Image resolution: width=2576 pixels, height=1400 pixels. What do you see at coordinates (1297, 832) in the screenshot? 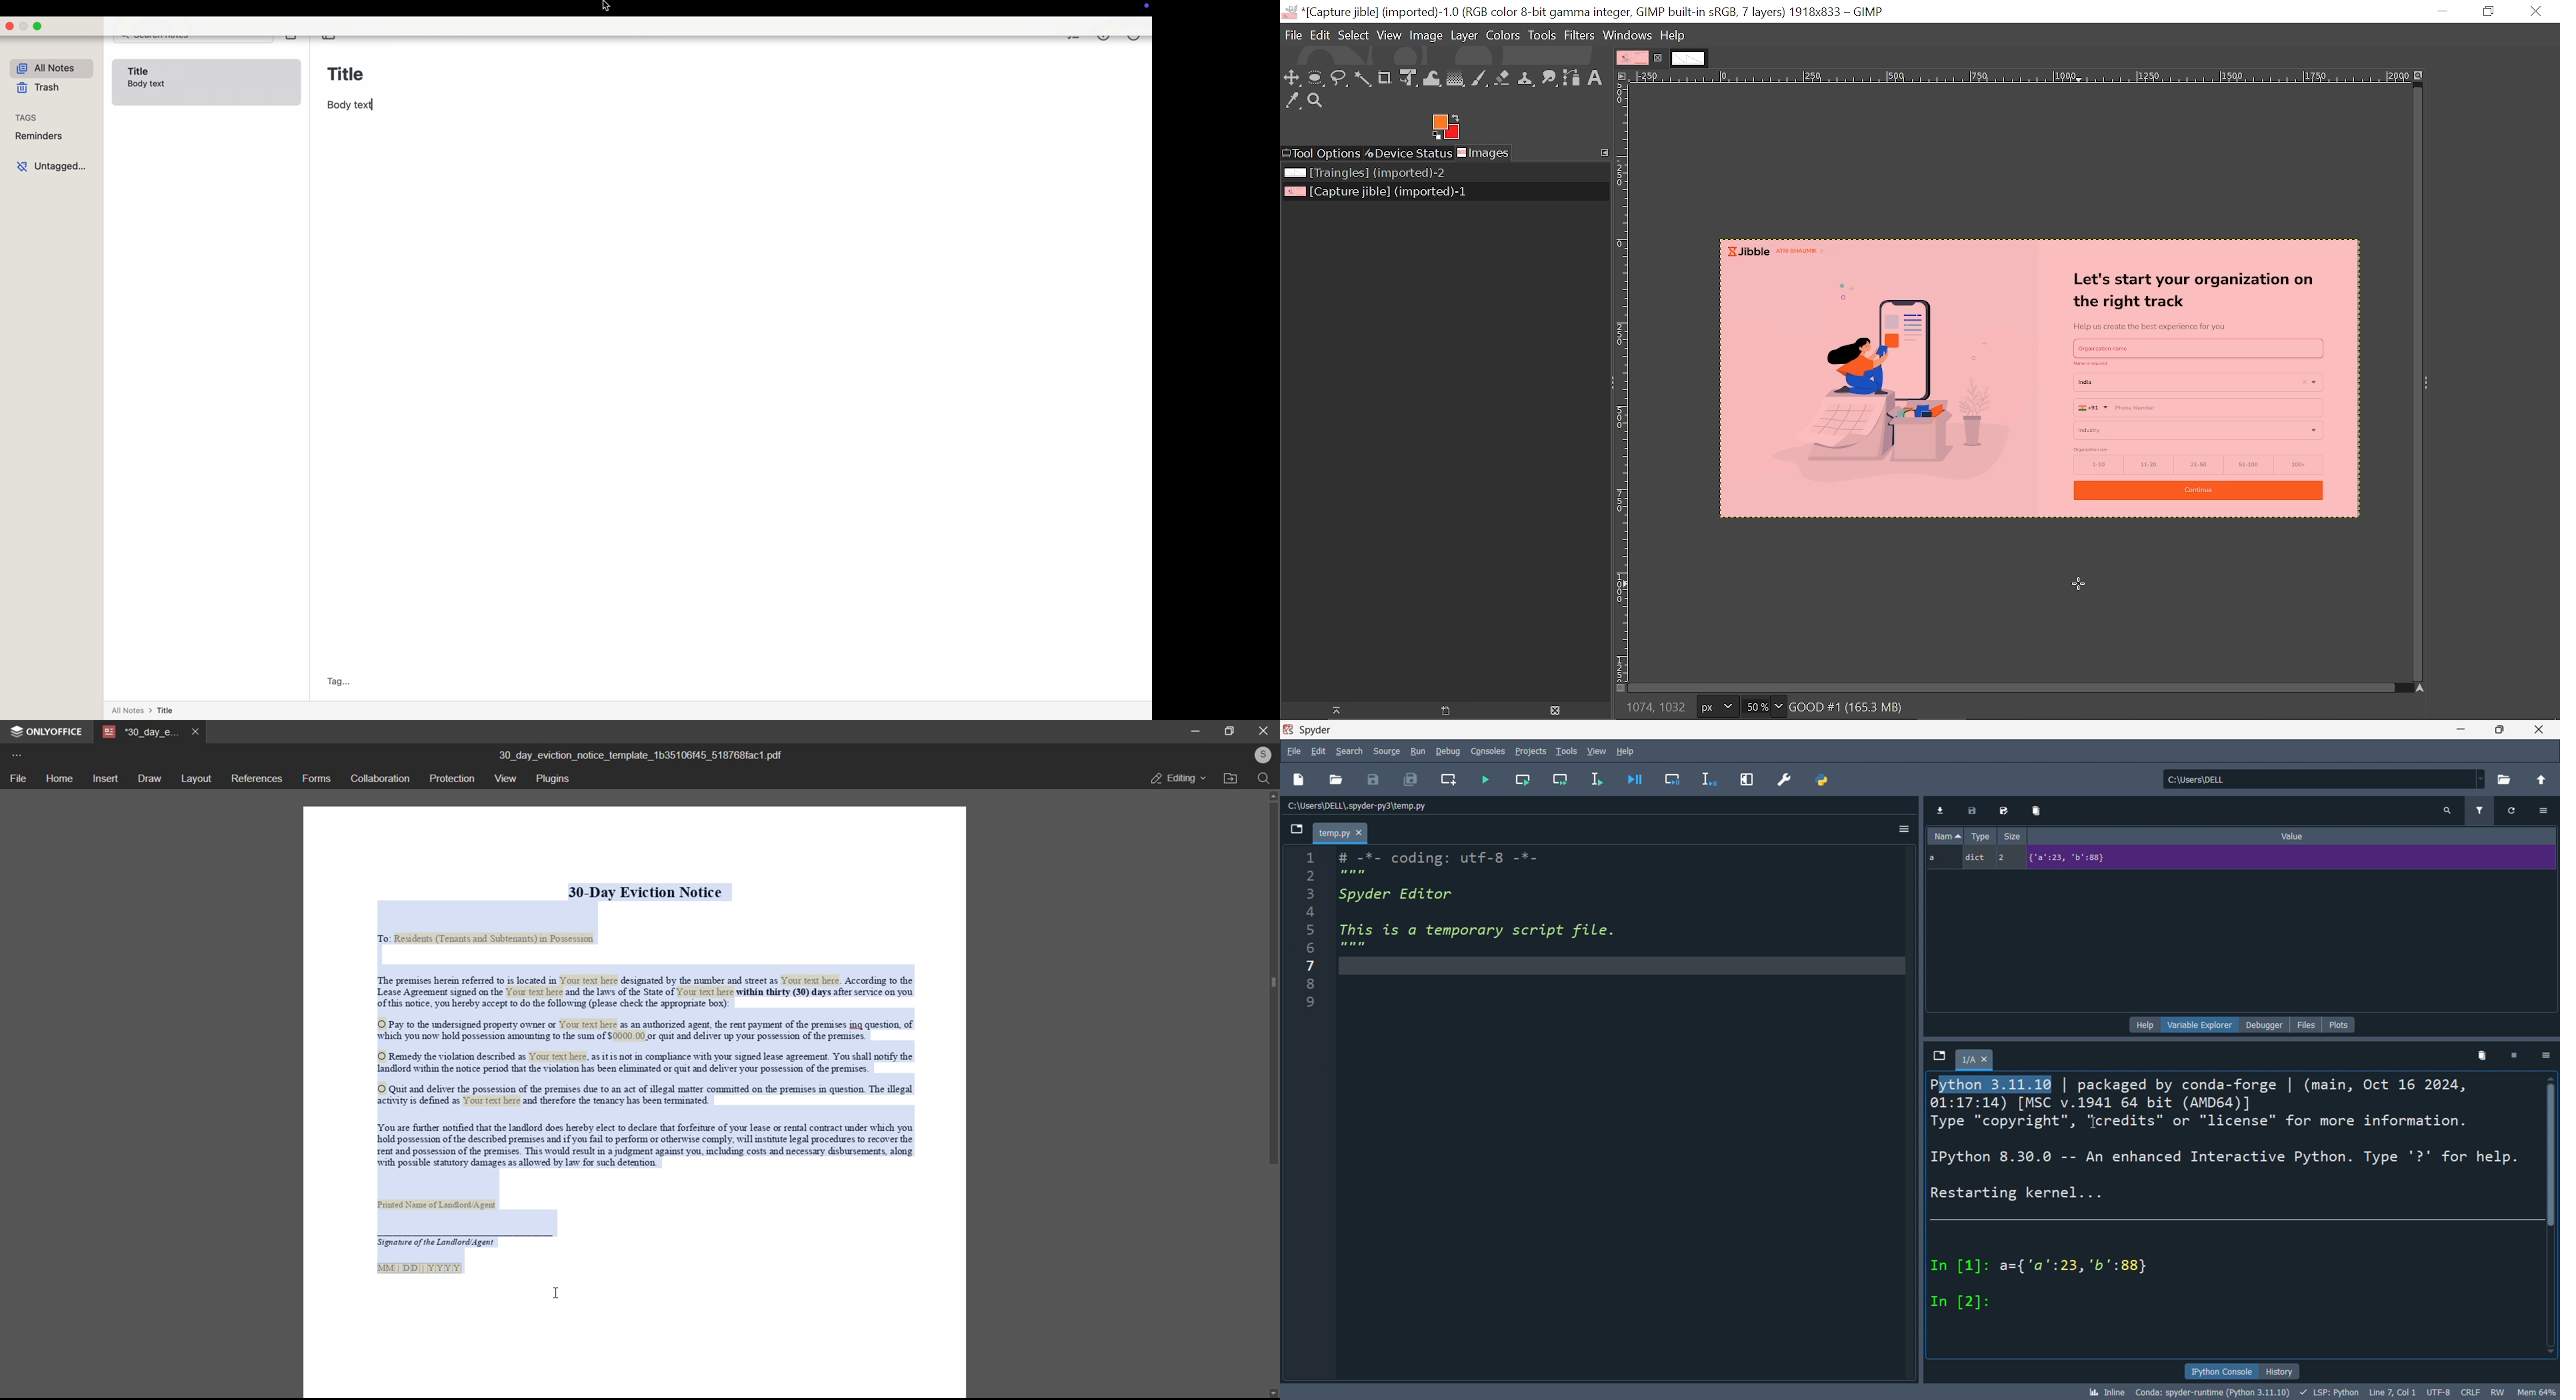
I see `browse tabs` at bounding box center [1297, 832].